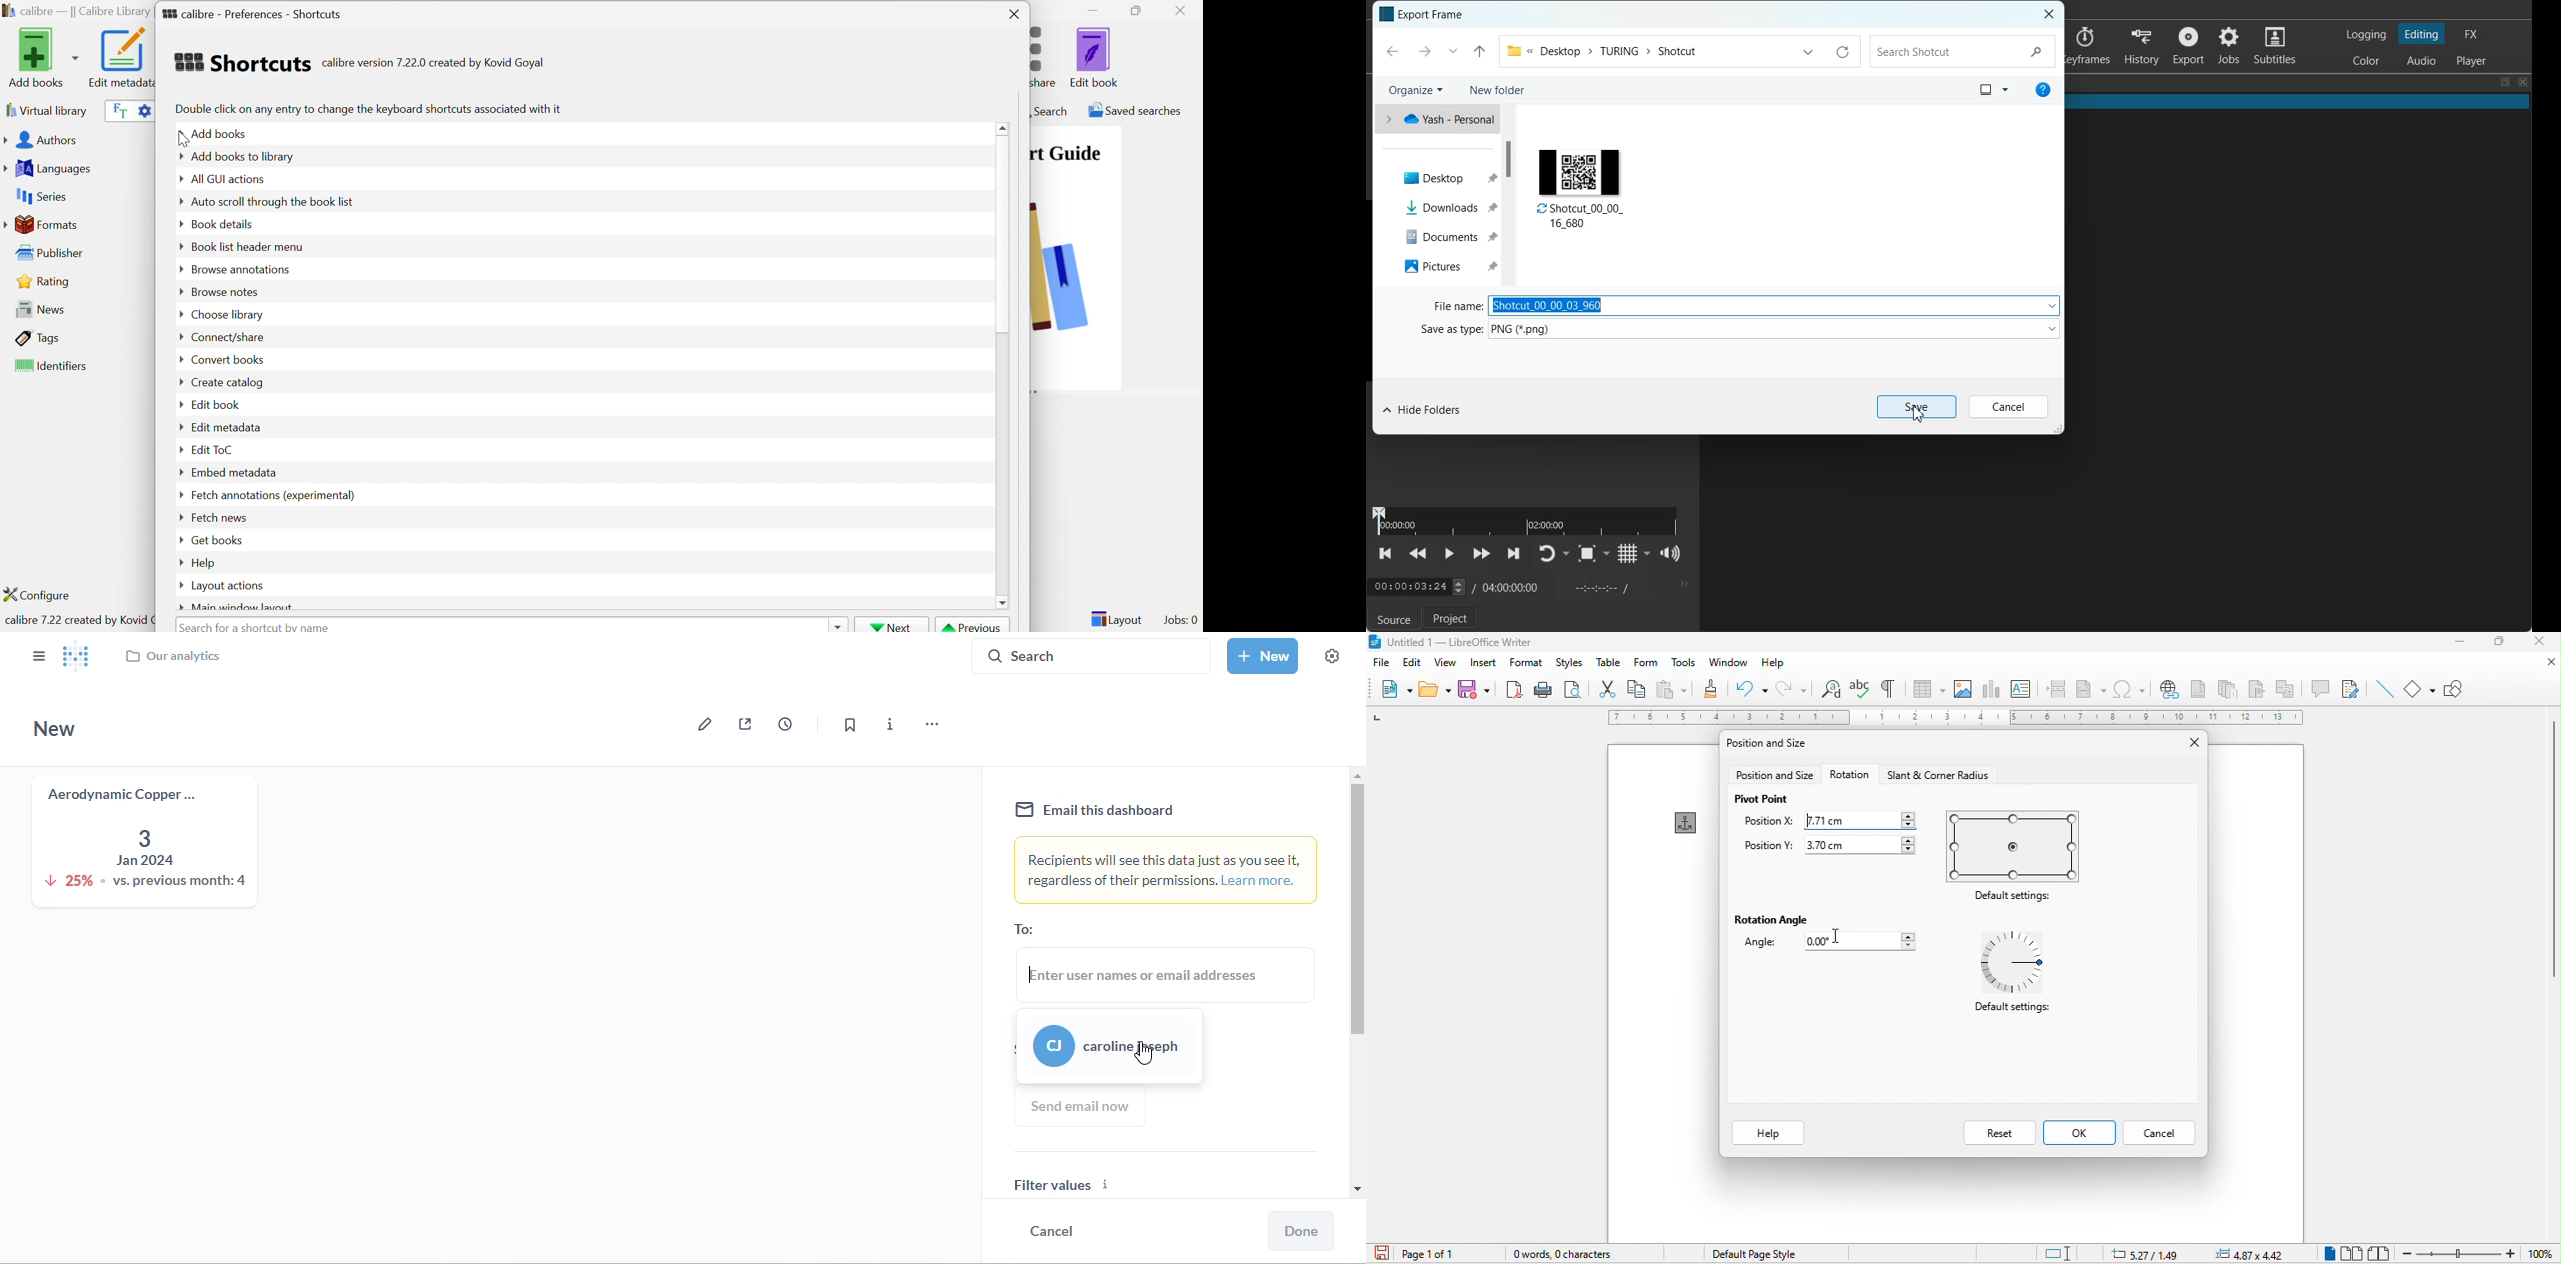 The width and height of the screenshot is (2576, 1288). Describe the element at coordinates (1891, 687) in the screenshot. I see `toggle formatting marks` at that location.